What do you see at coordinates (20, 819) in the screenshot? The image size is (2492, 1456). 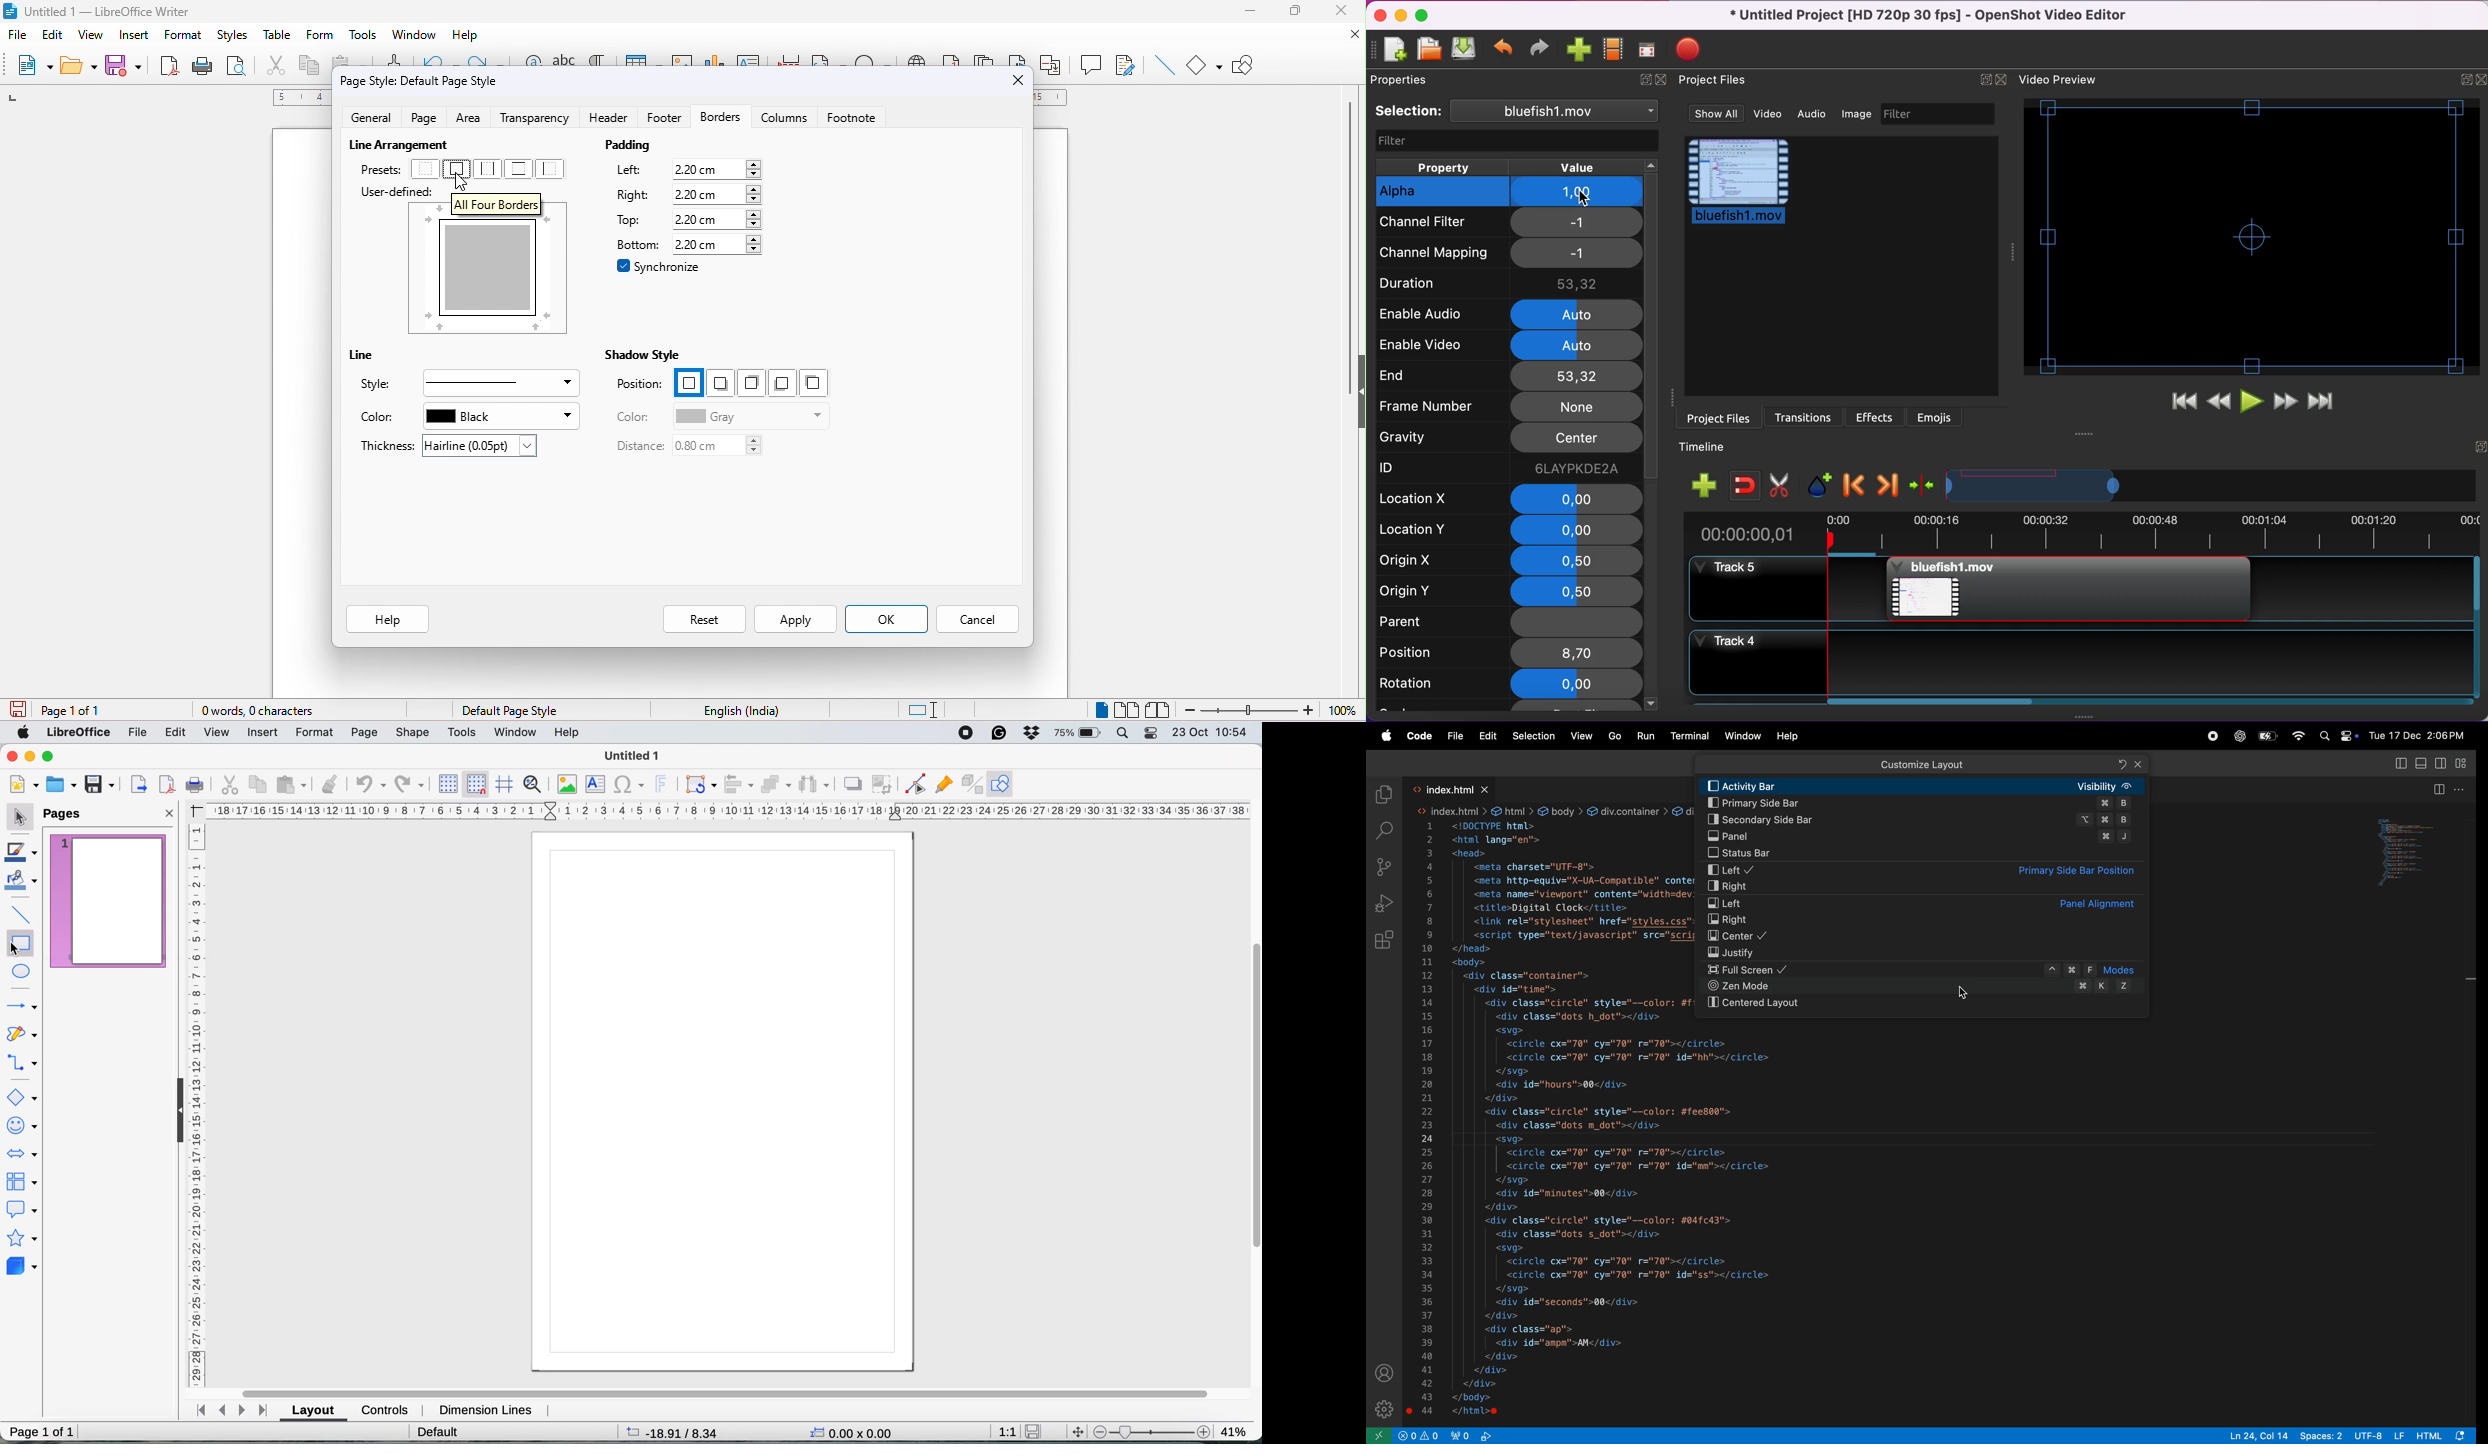 I see `selection tool` at bounding box center [20, 819].